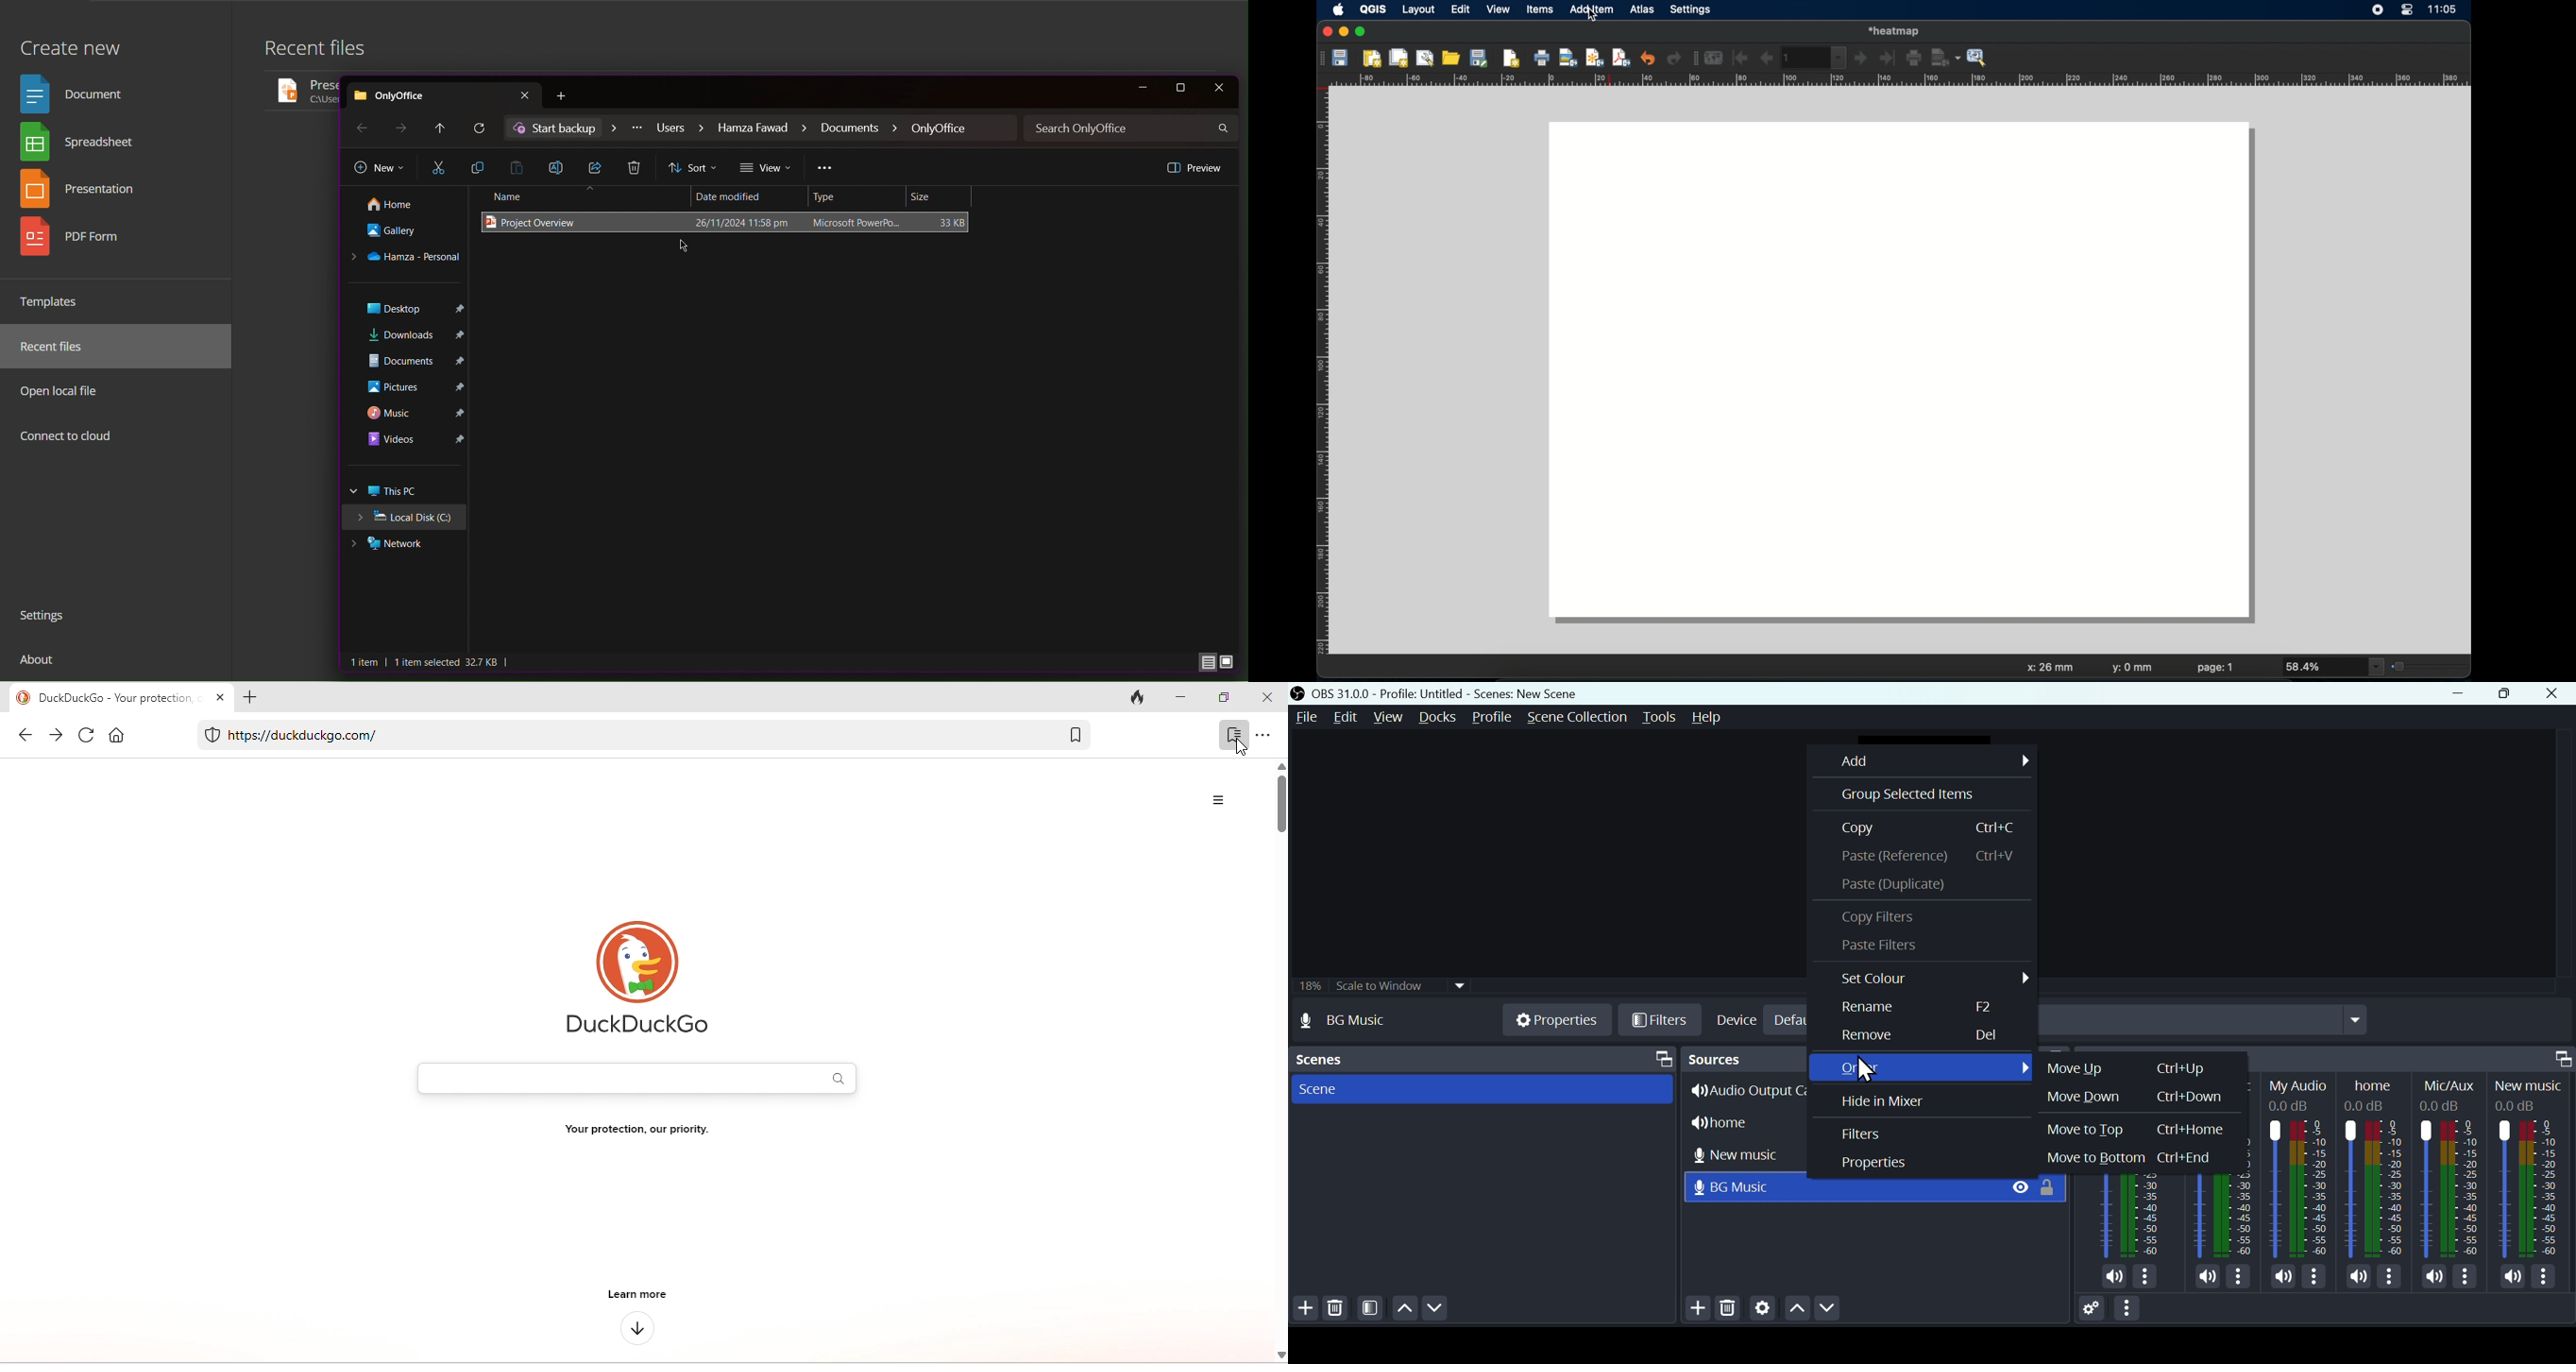 This screenshot has width=2576, height=1372. What do you see at coordinates (1848, 1312) in the screenshot?
I see `Down` at bounding box center [1848, 1312].